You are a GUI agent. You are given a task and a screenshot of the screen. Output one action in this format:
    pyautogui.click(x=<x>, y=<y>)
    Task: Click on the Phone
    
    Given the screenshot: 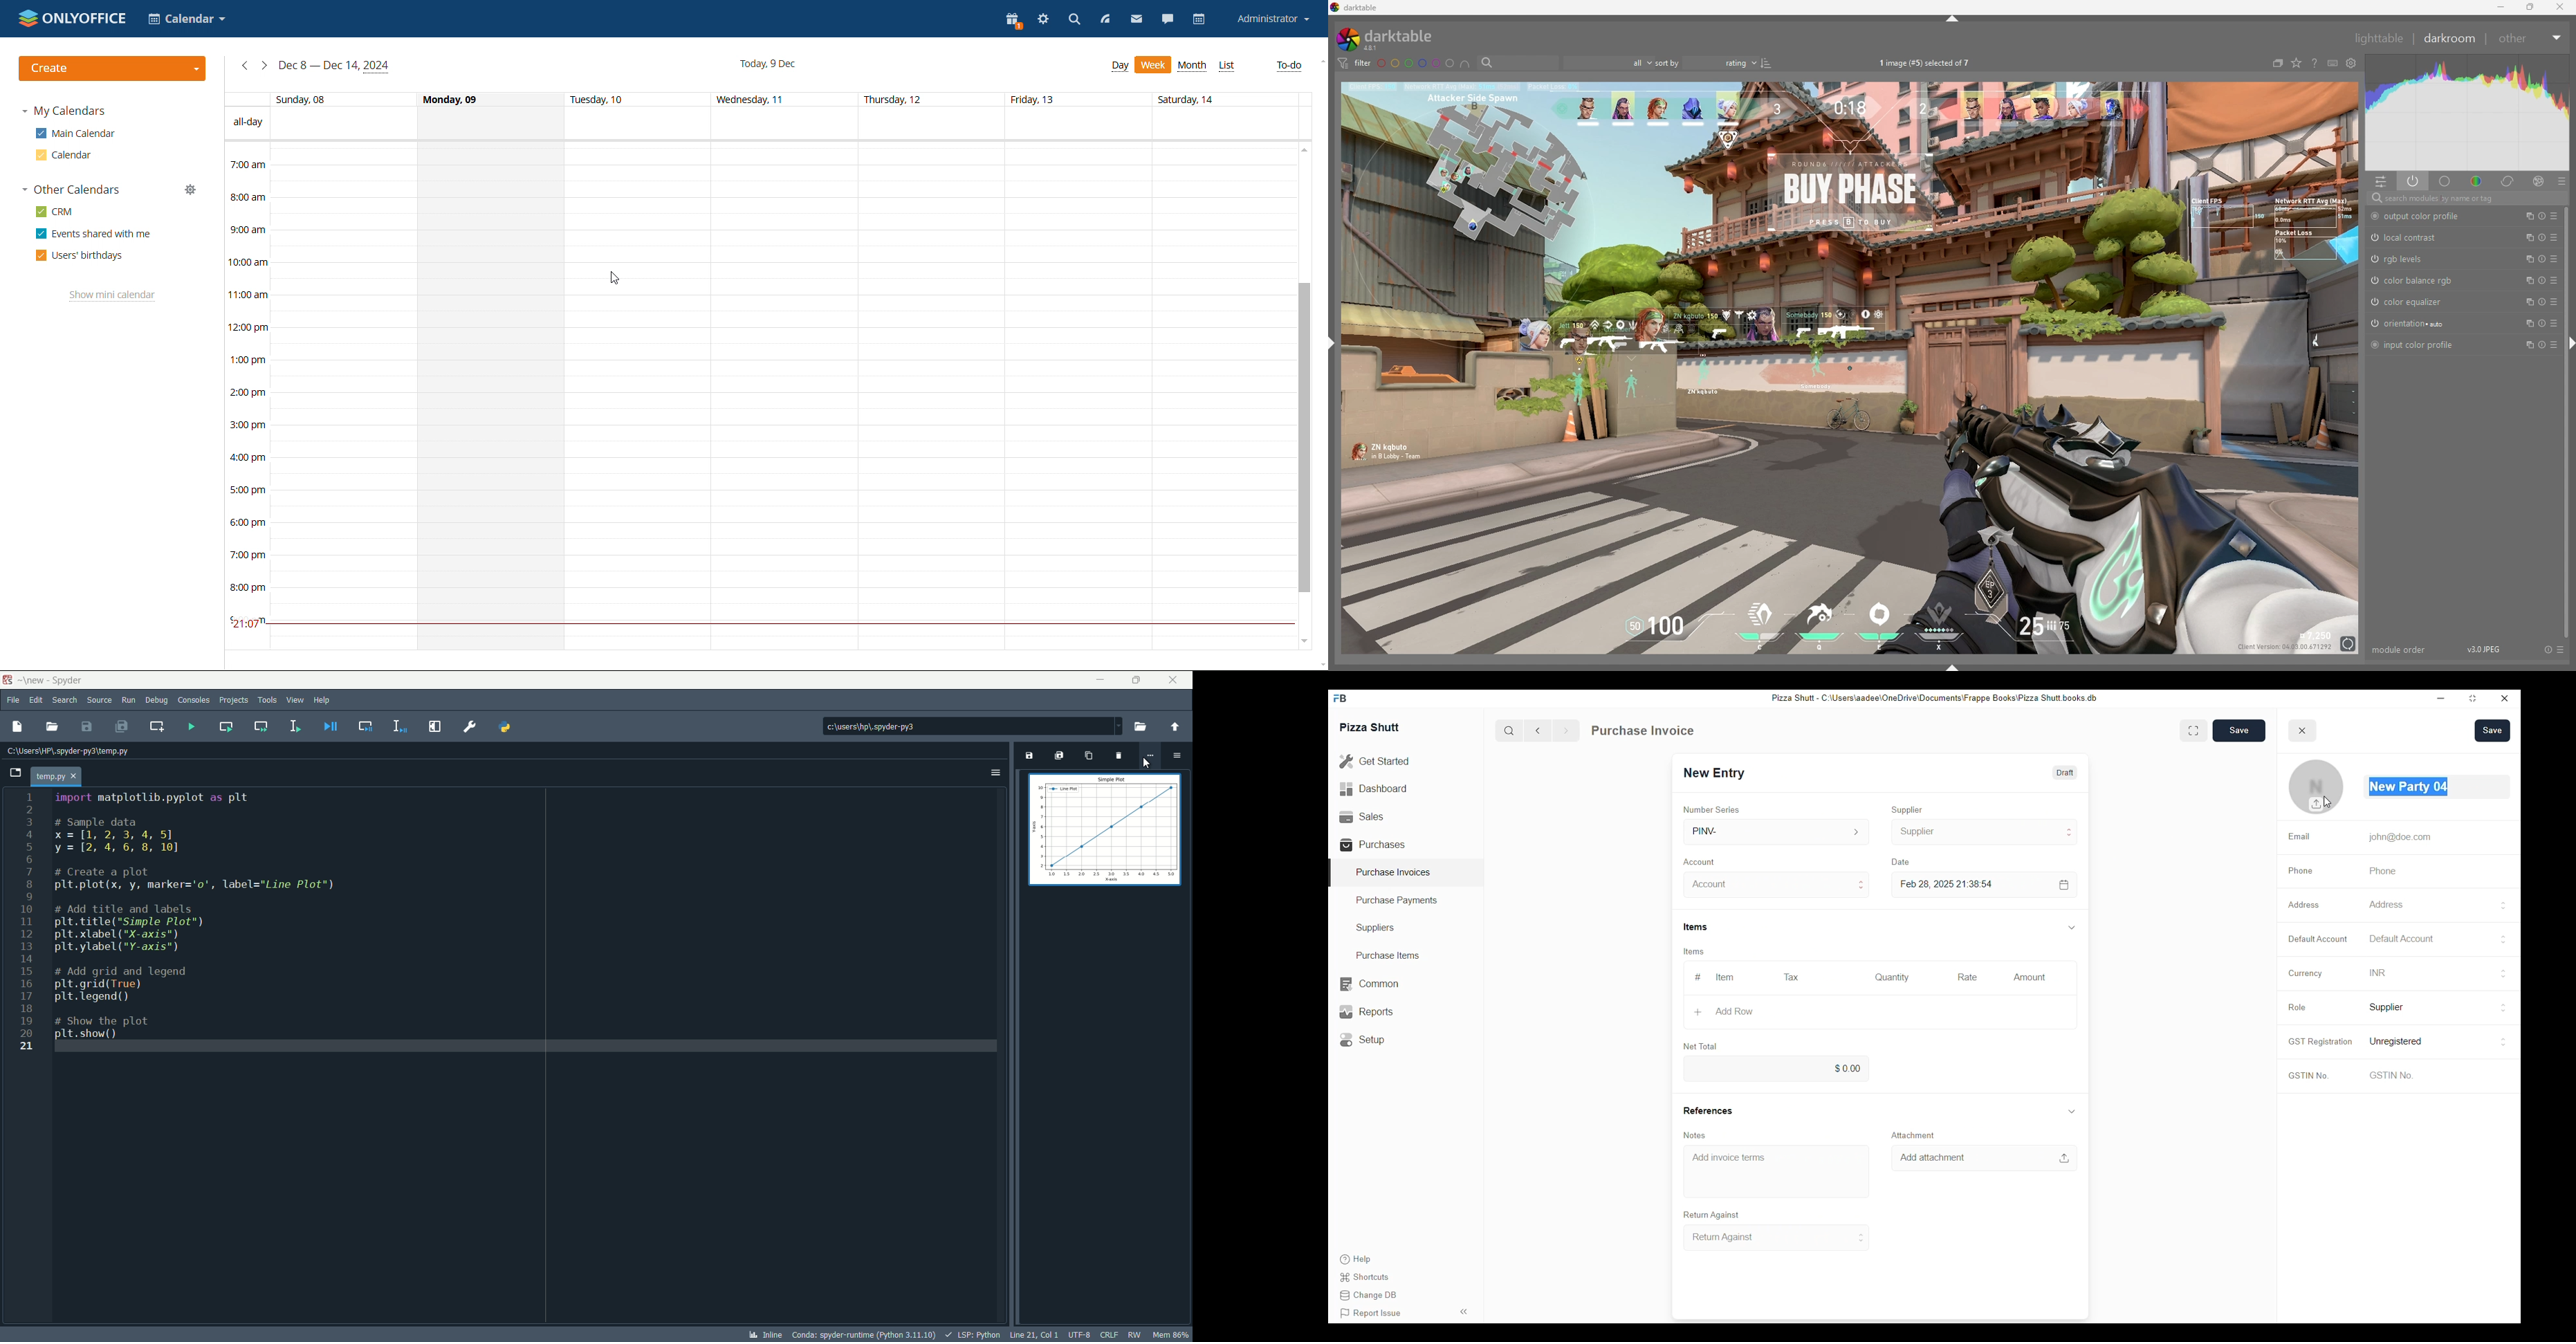 What is the action you would take?
    pyautogui.click(x=2380, y=871)
    